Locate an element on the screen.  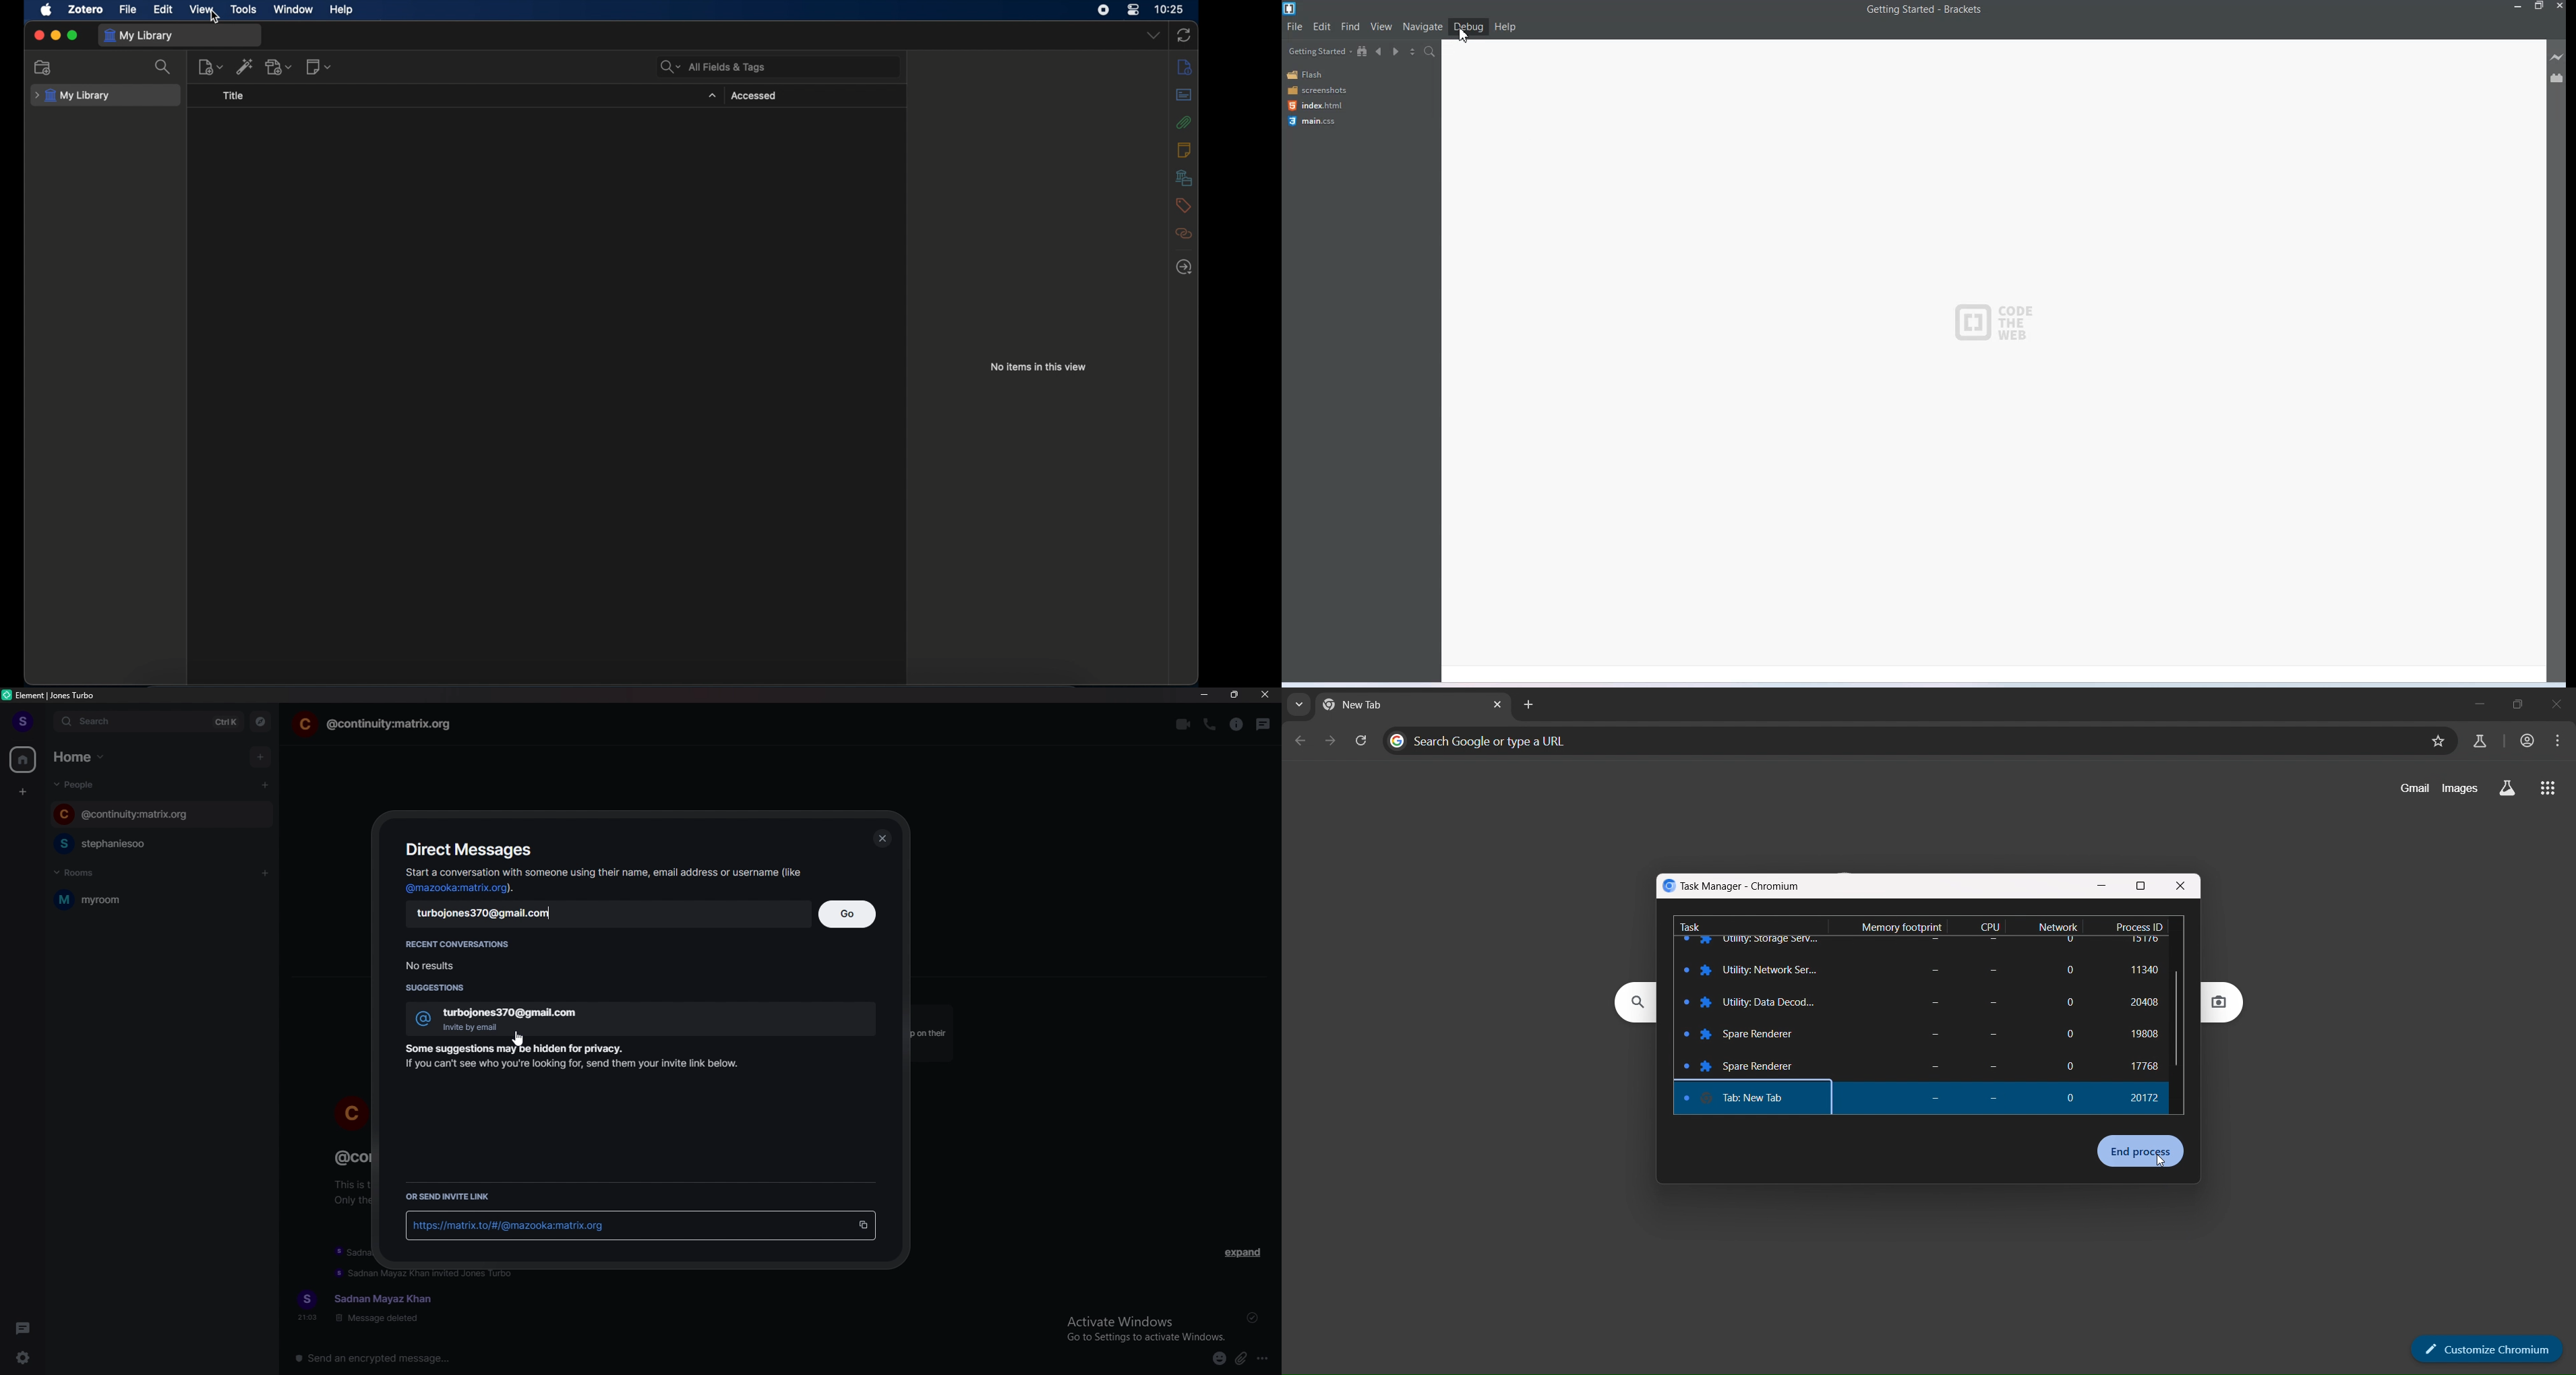
my library is located at coordinates (138, 36).